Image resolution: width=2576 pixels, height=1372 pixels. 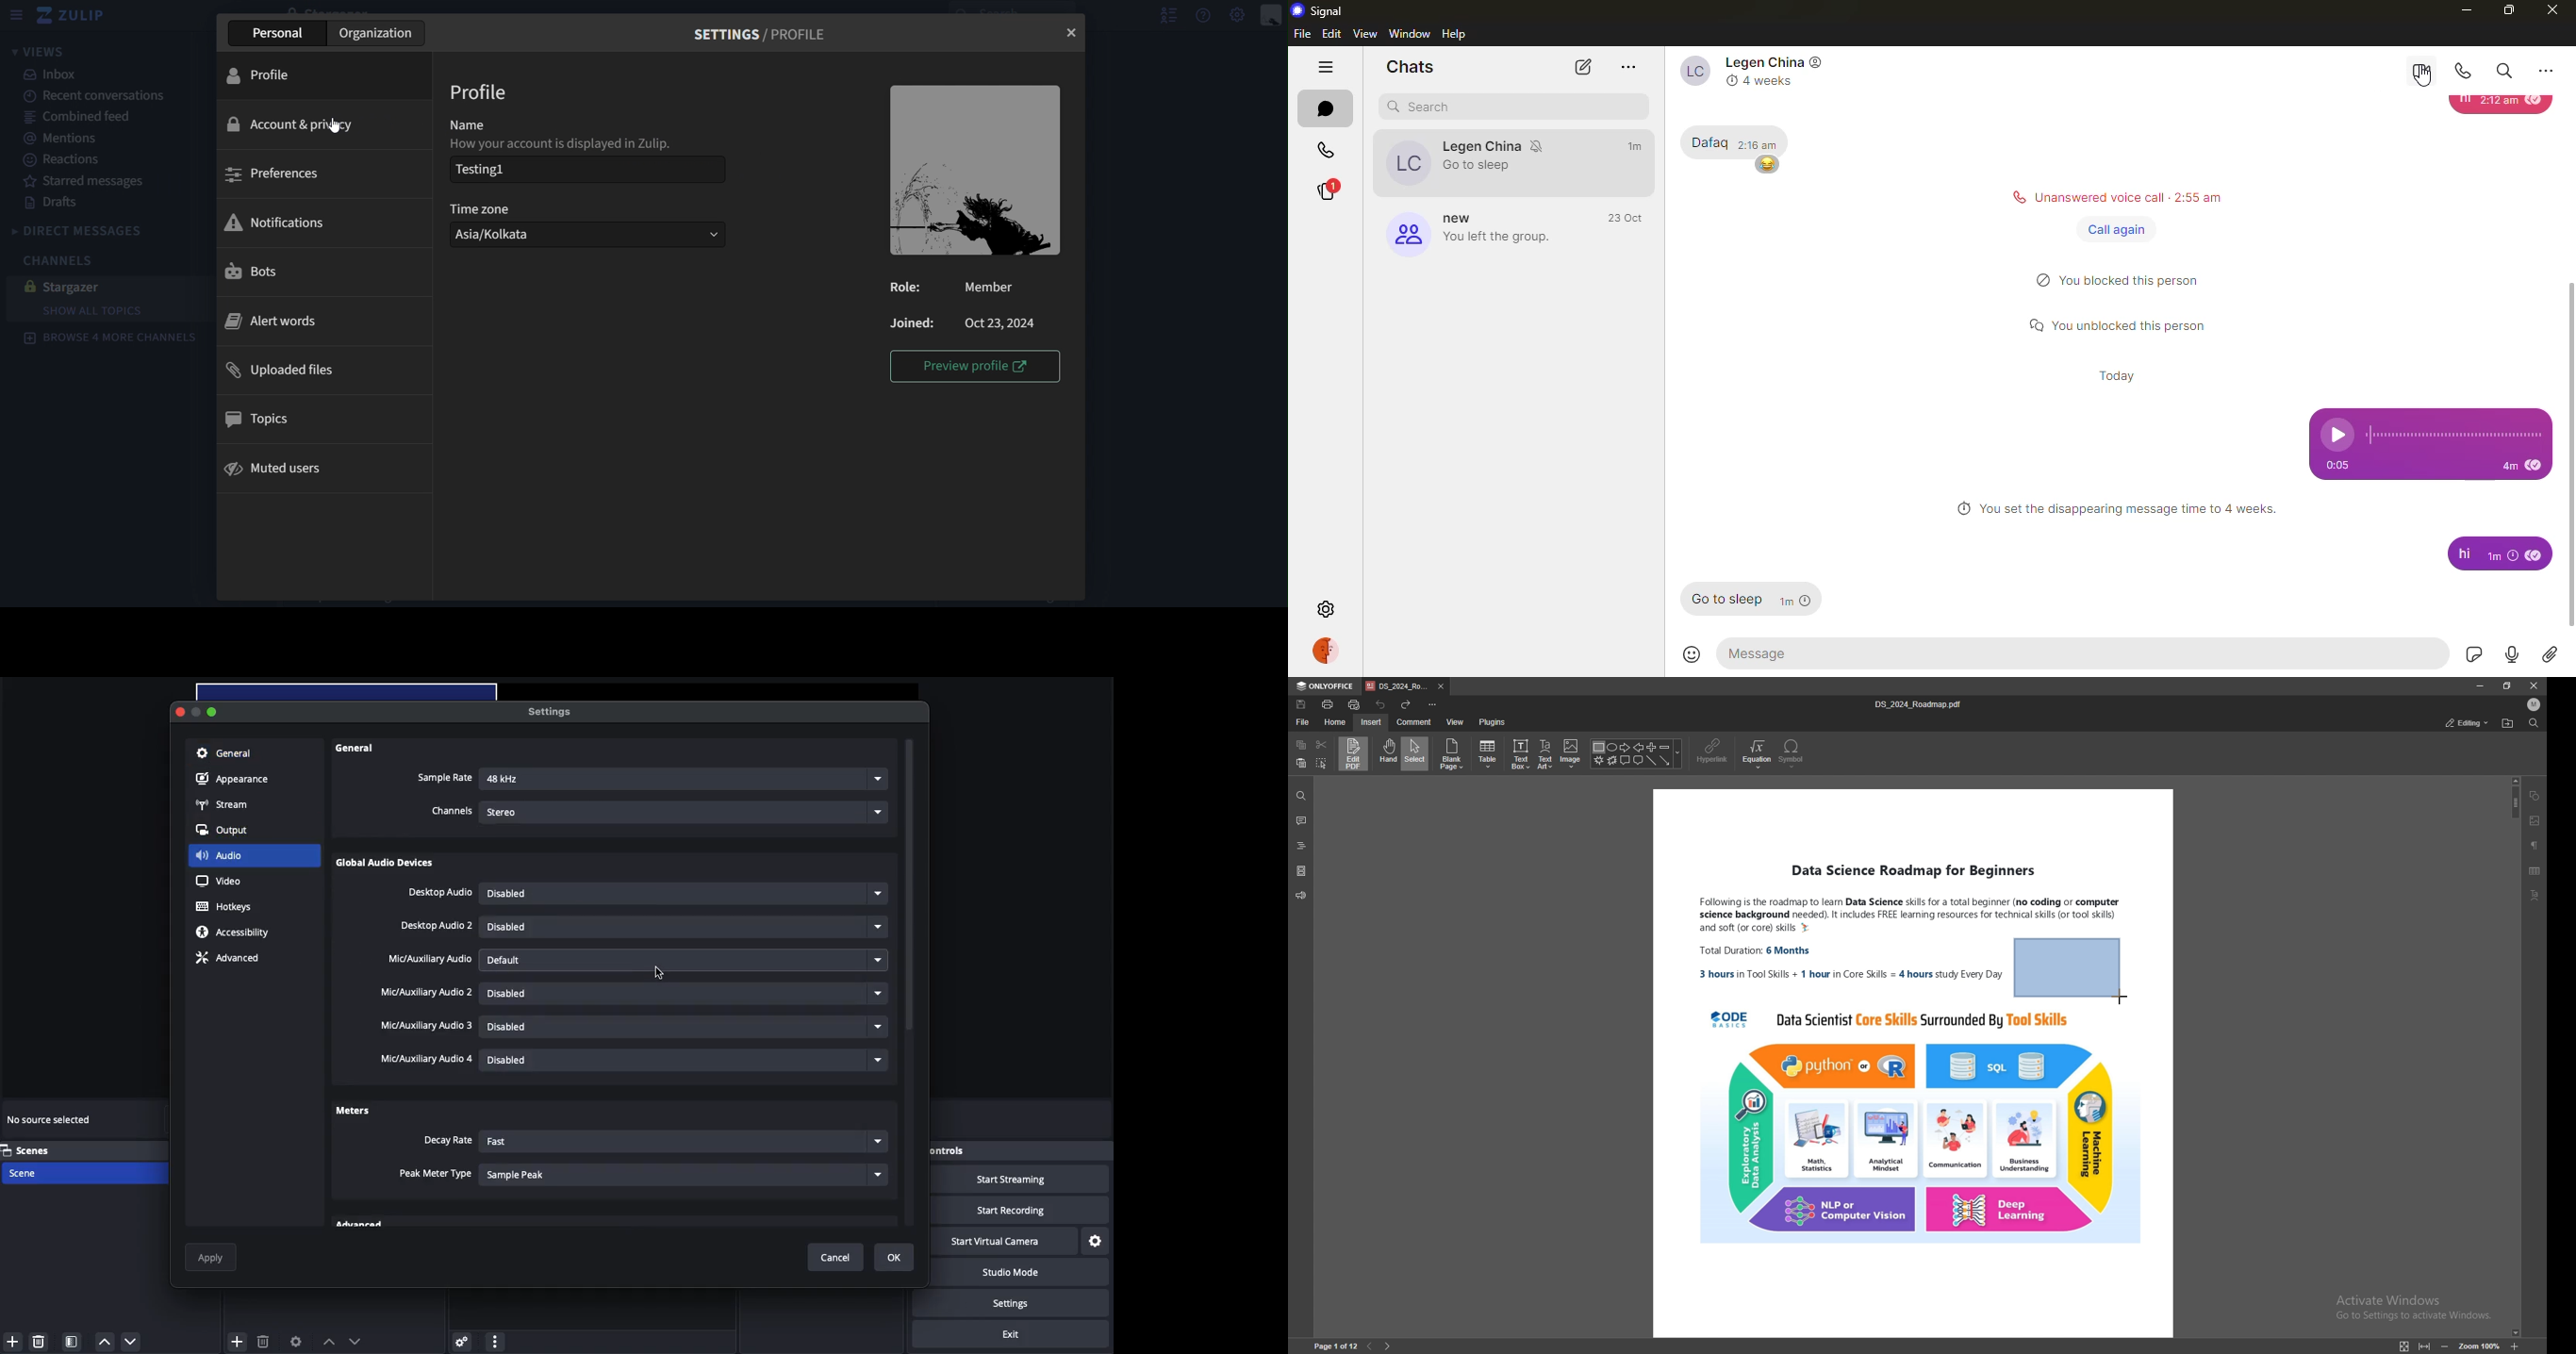 I want to click on shape, so click(x=2537, y=796).